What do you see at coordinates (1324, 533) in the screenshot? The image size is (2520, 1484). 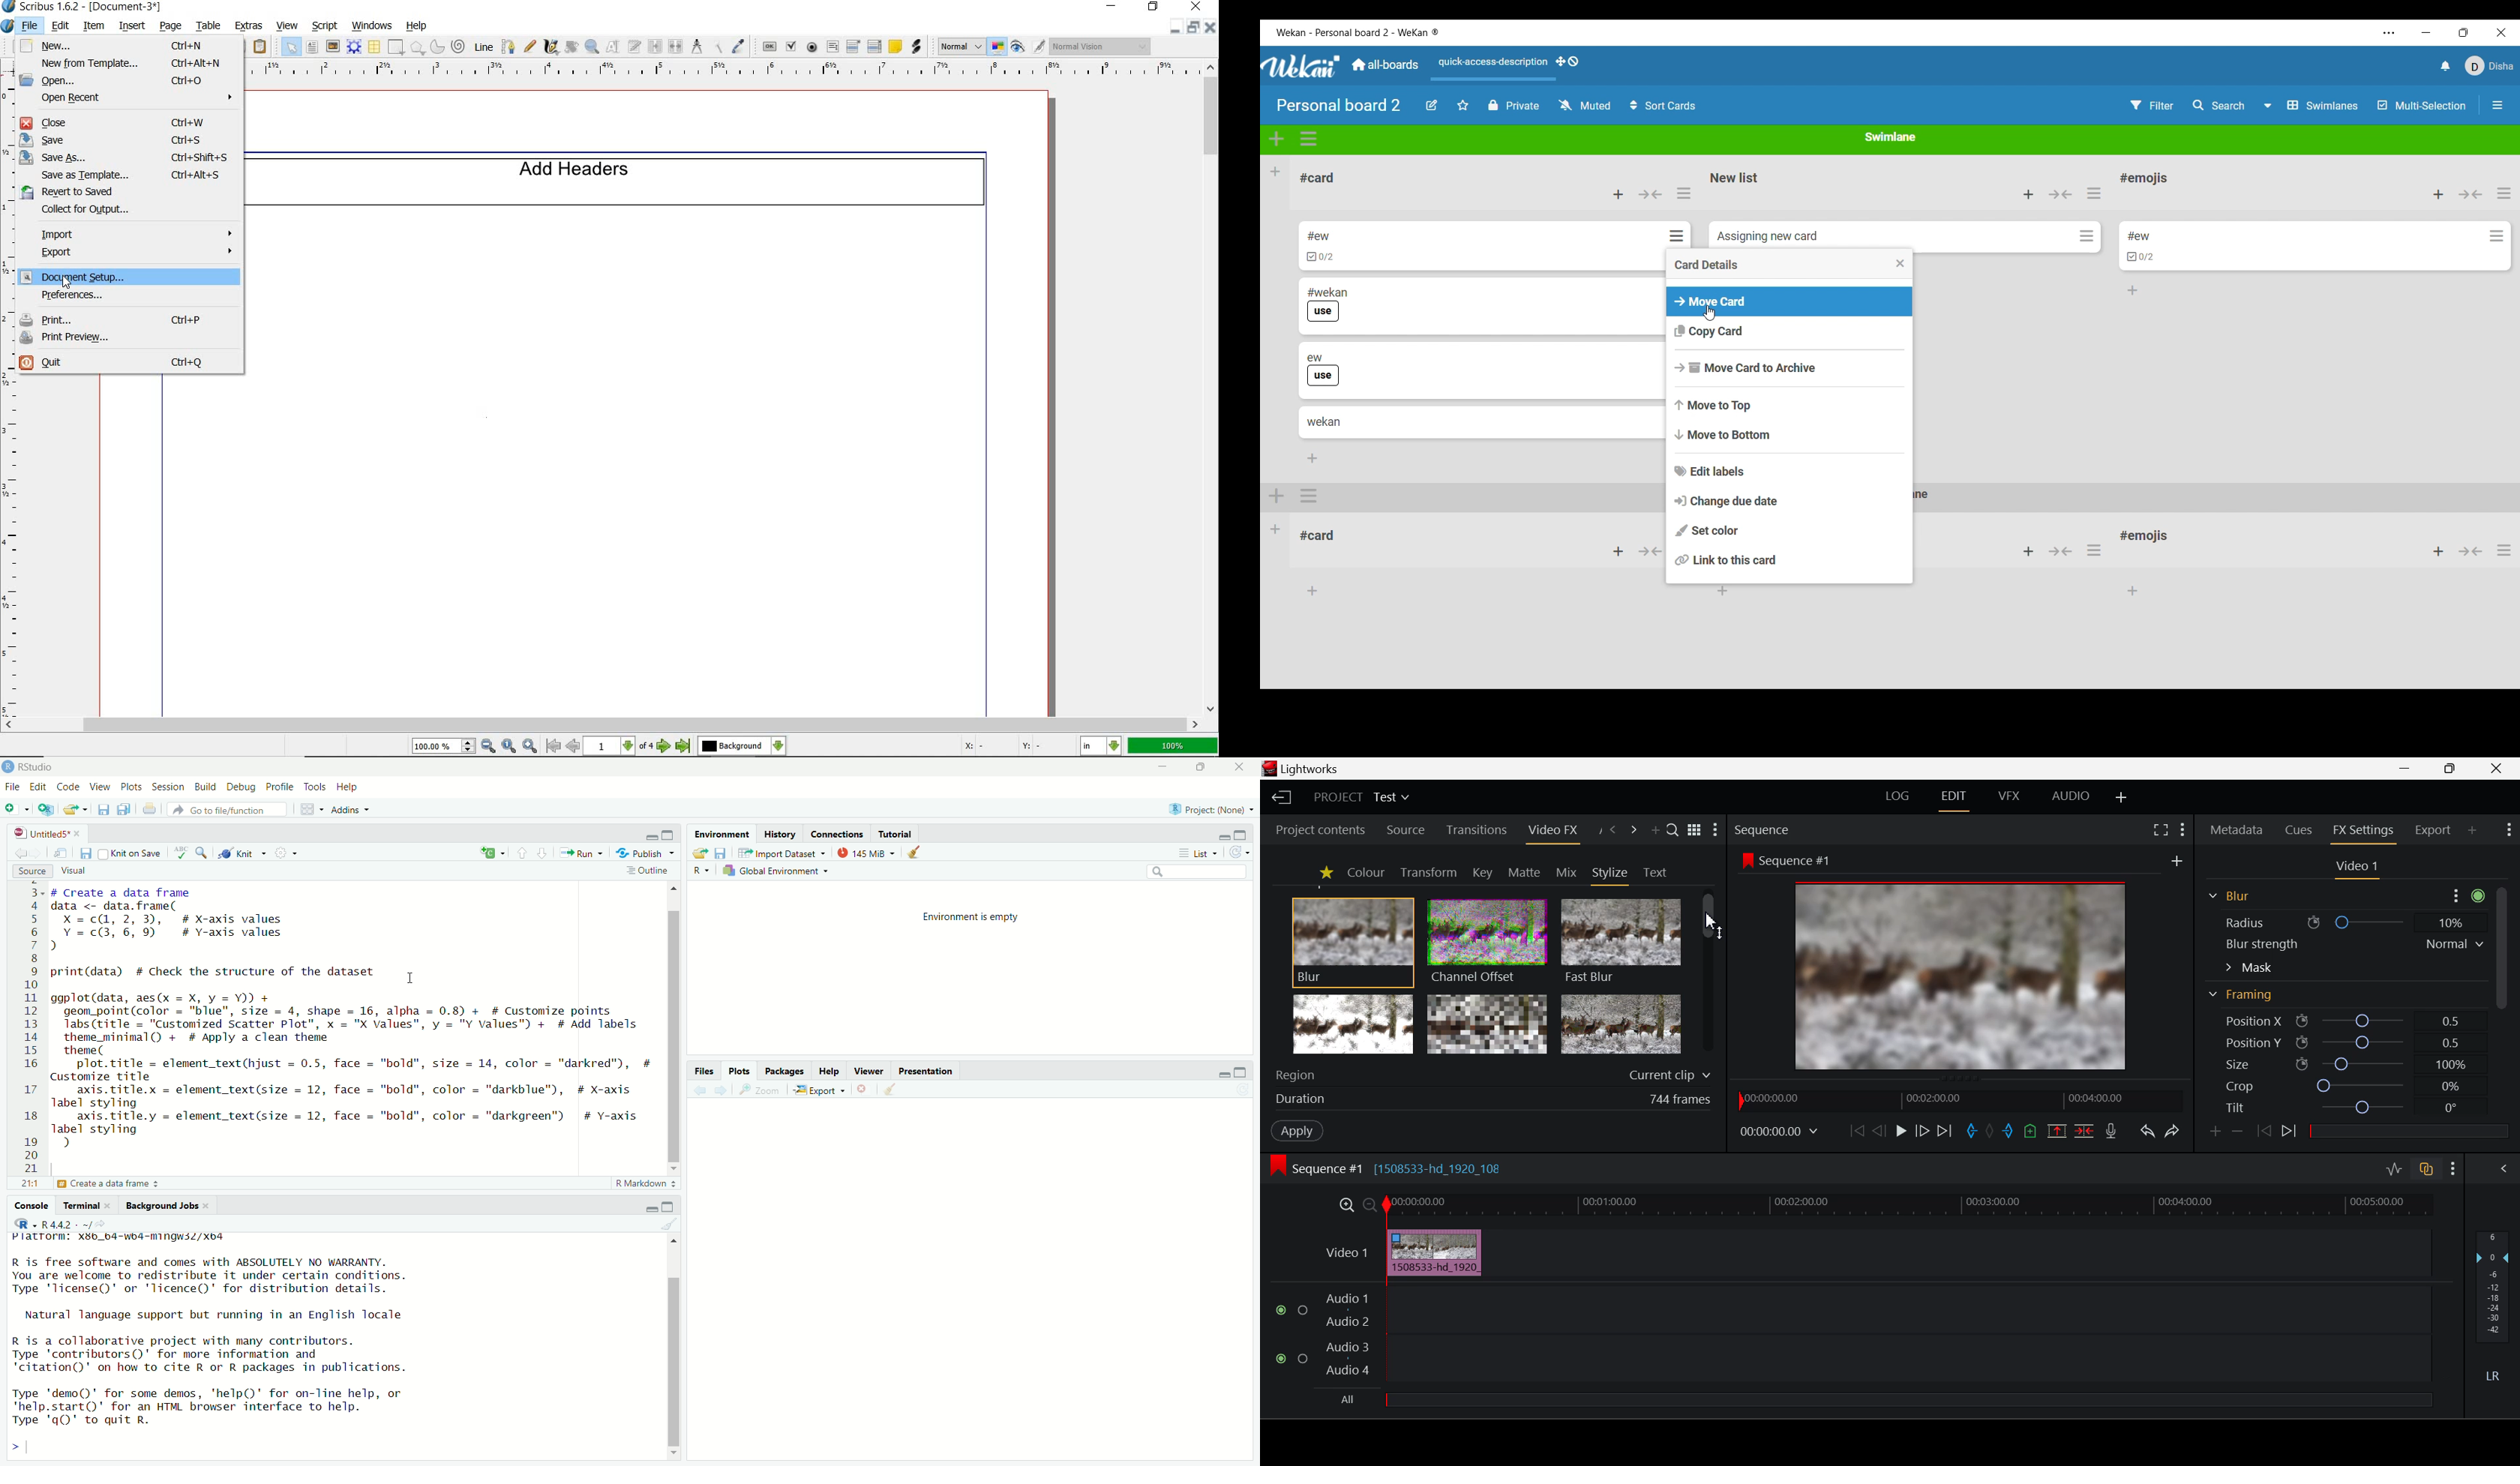 I see `#card` at bounding box center [1324, 533].